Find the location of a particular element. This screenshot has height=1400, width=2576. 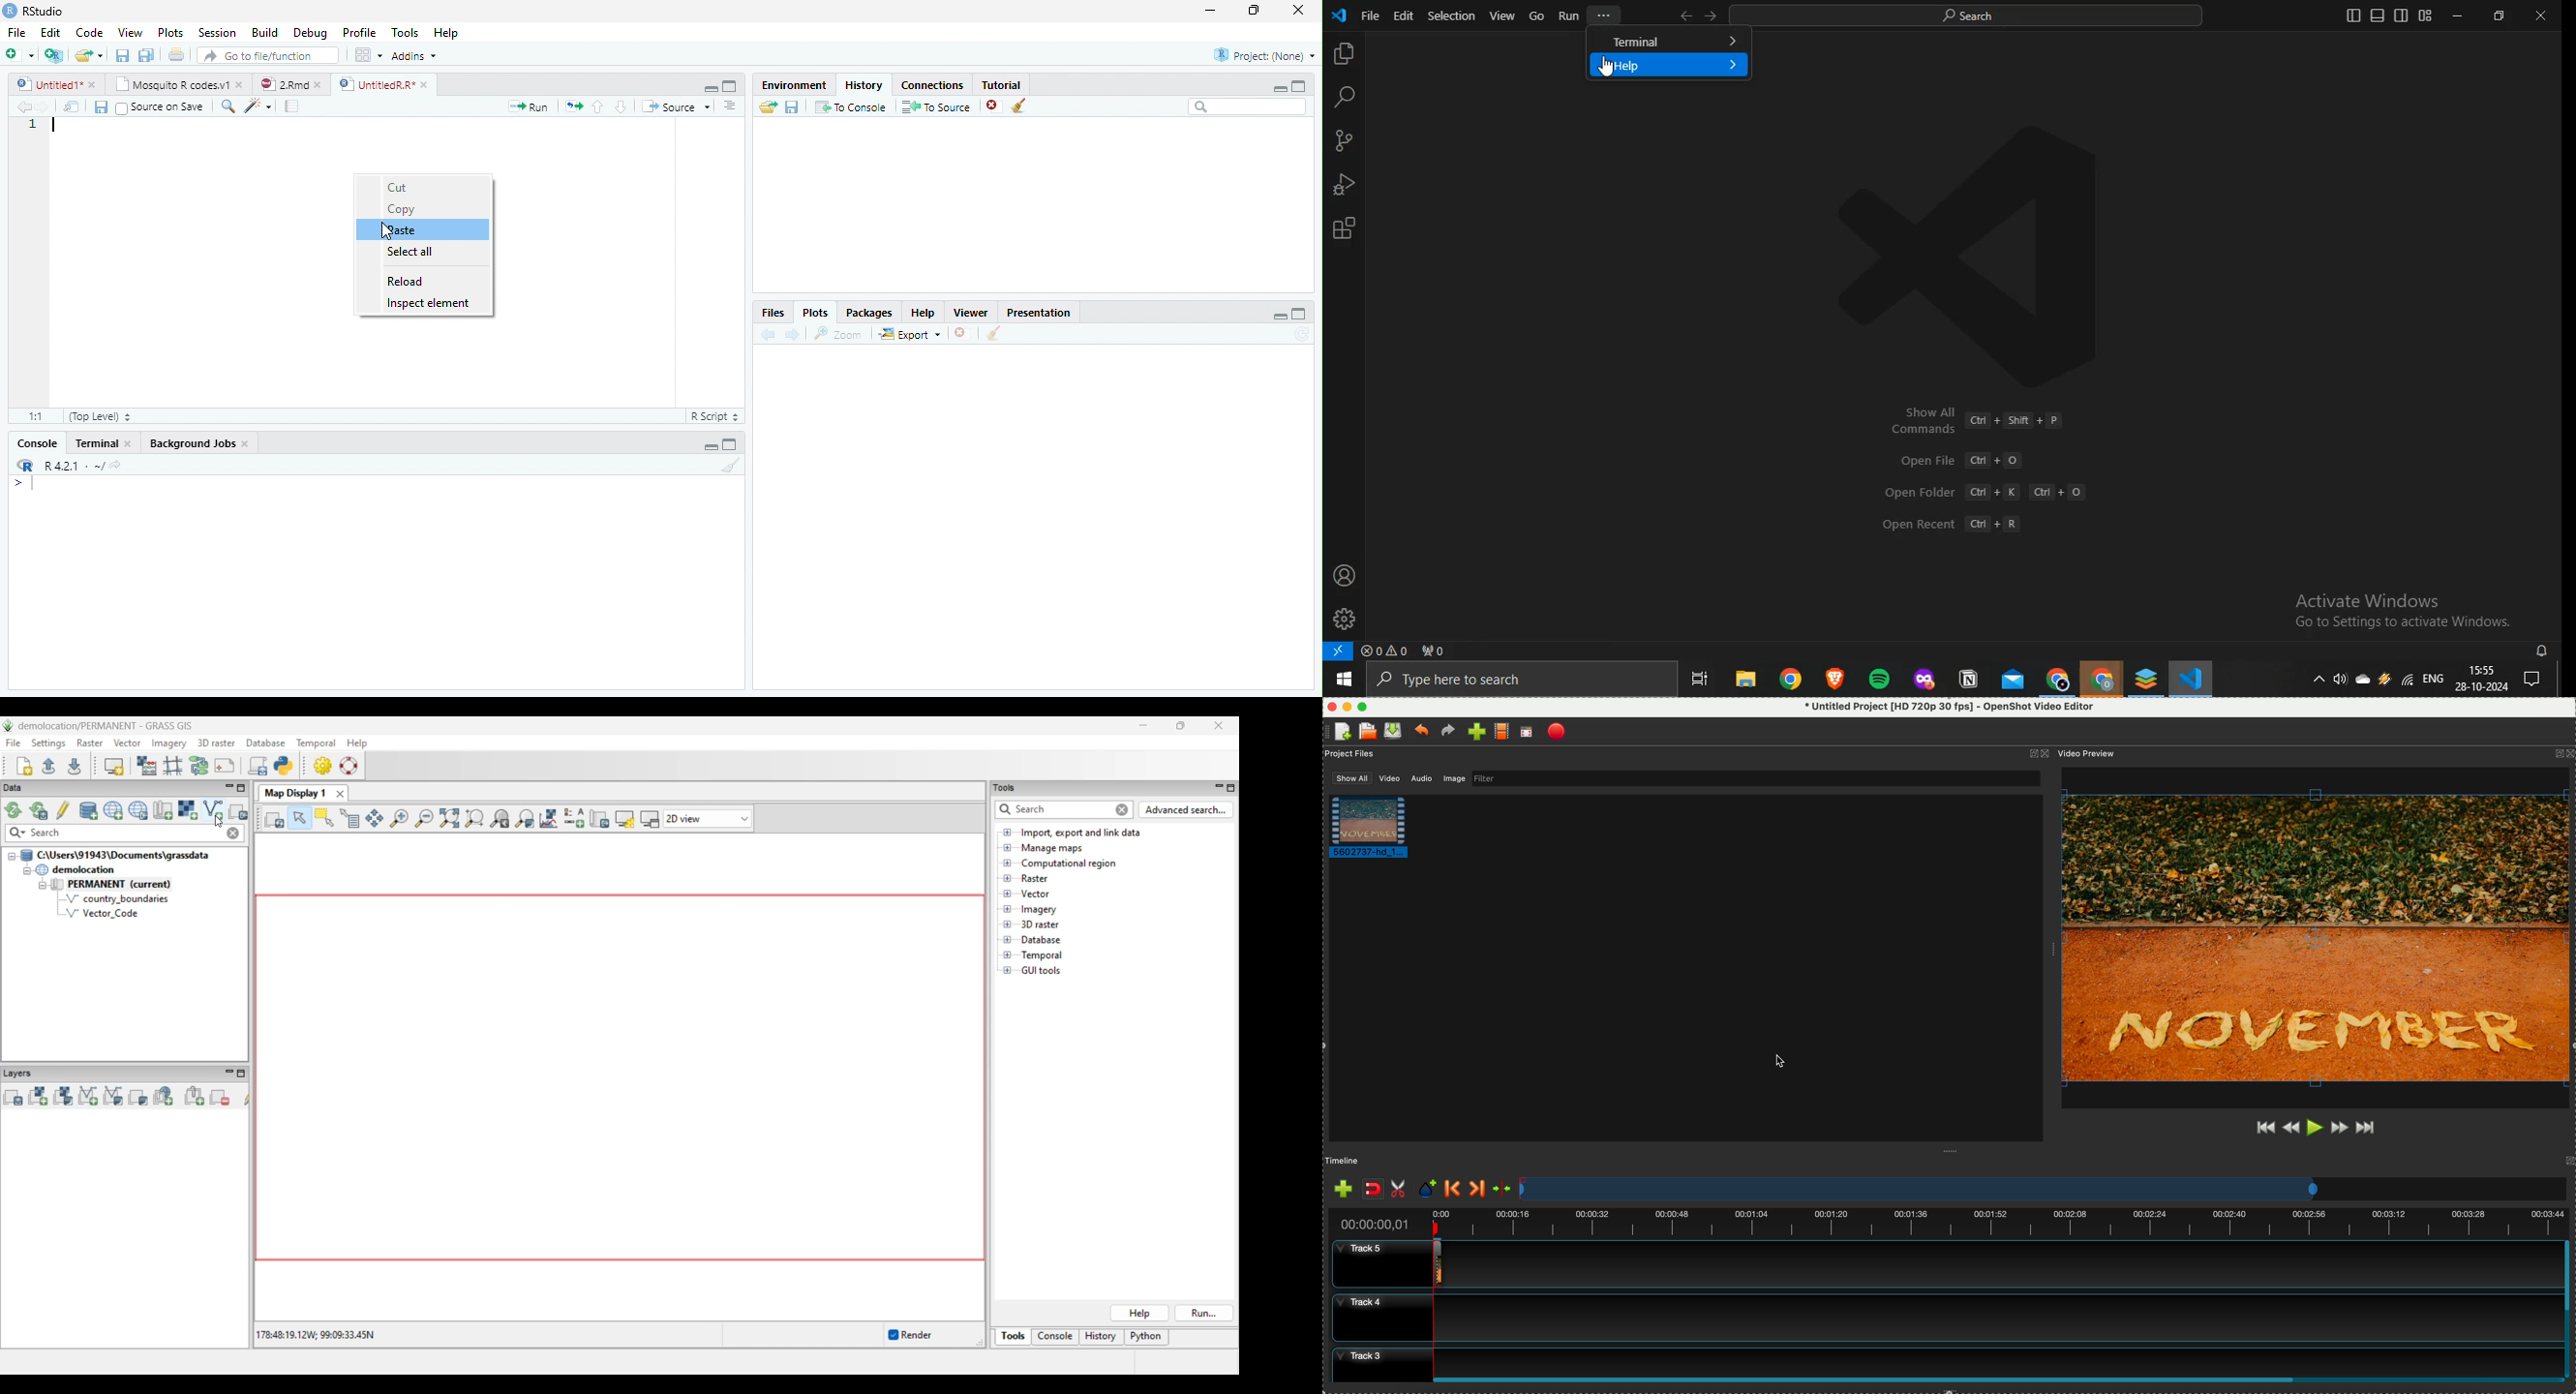

Session is located at coordinates (218, 33).